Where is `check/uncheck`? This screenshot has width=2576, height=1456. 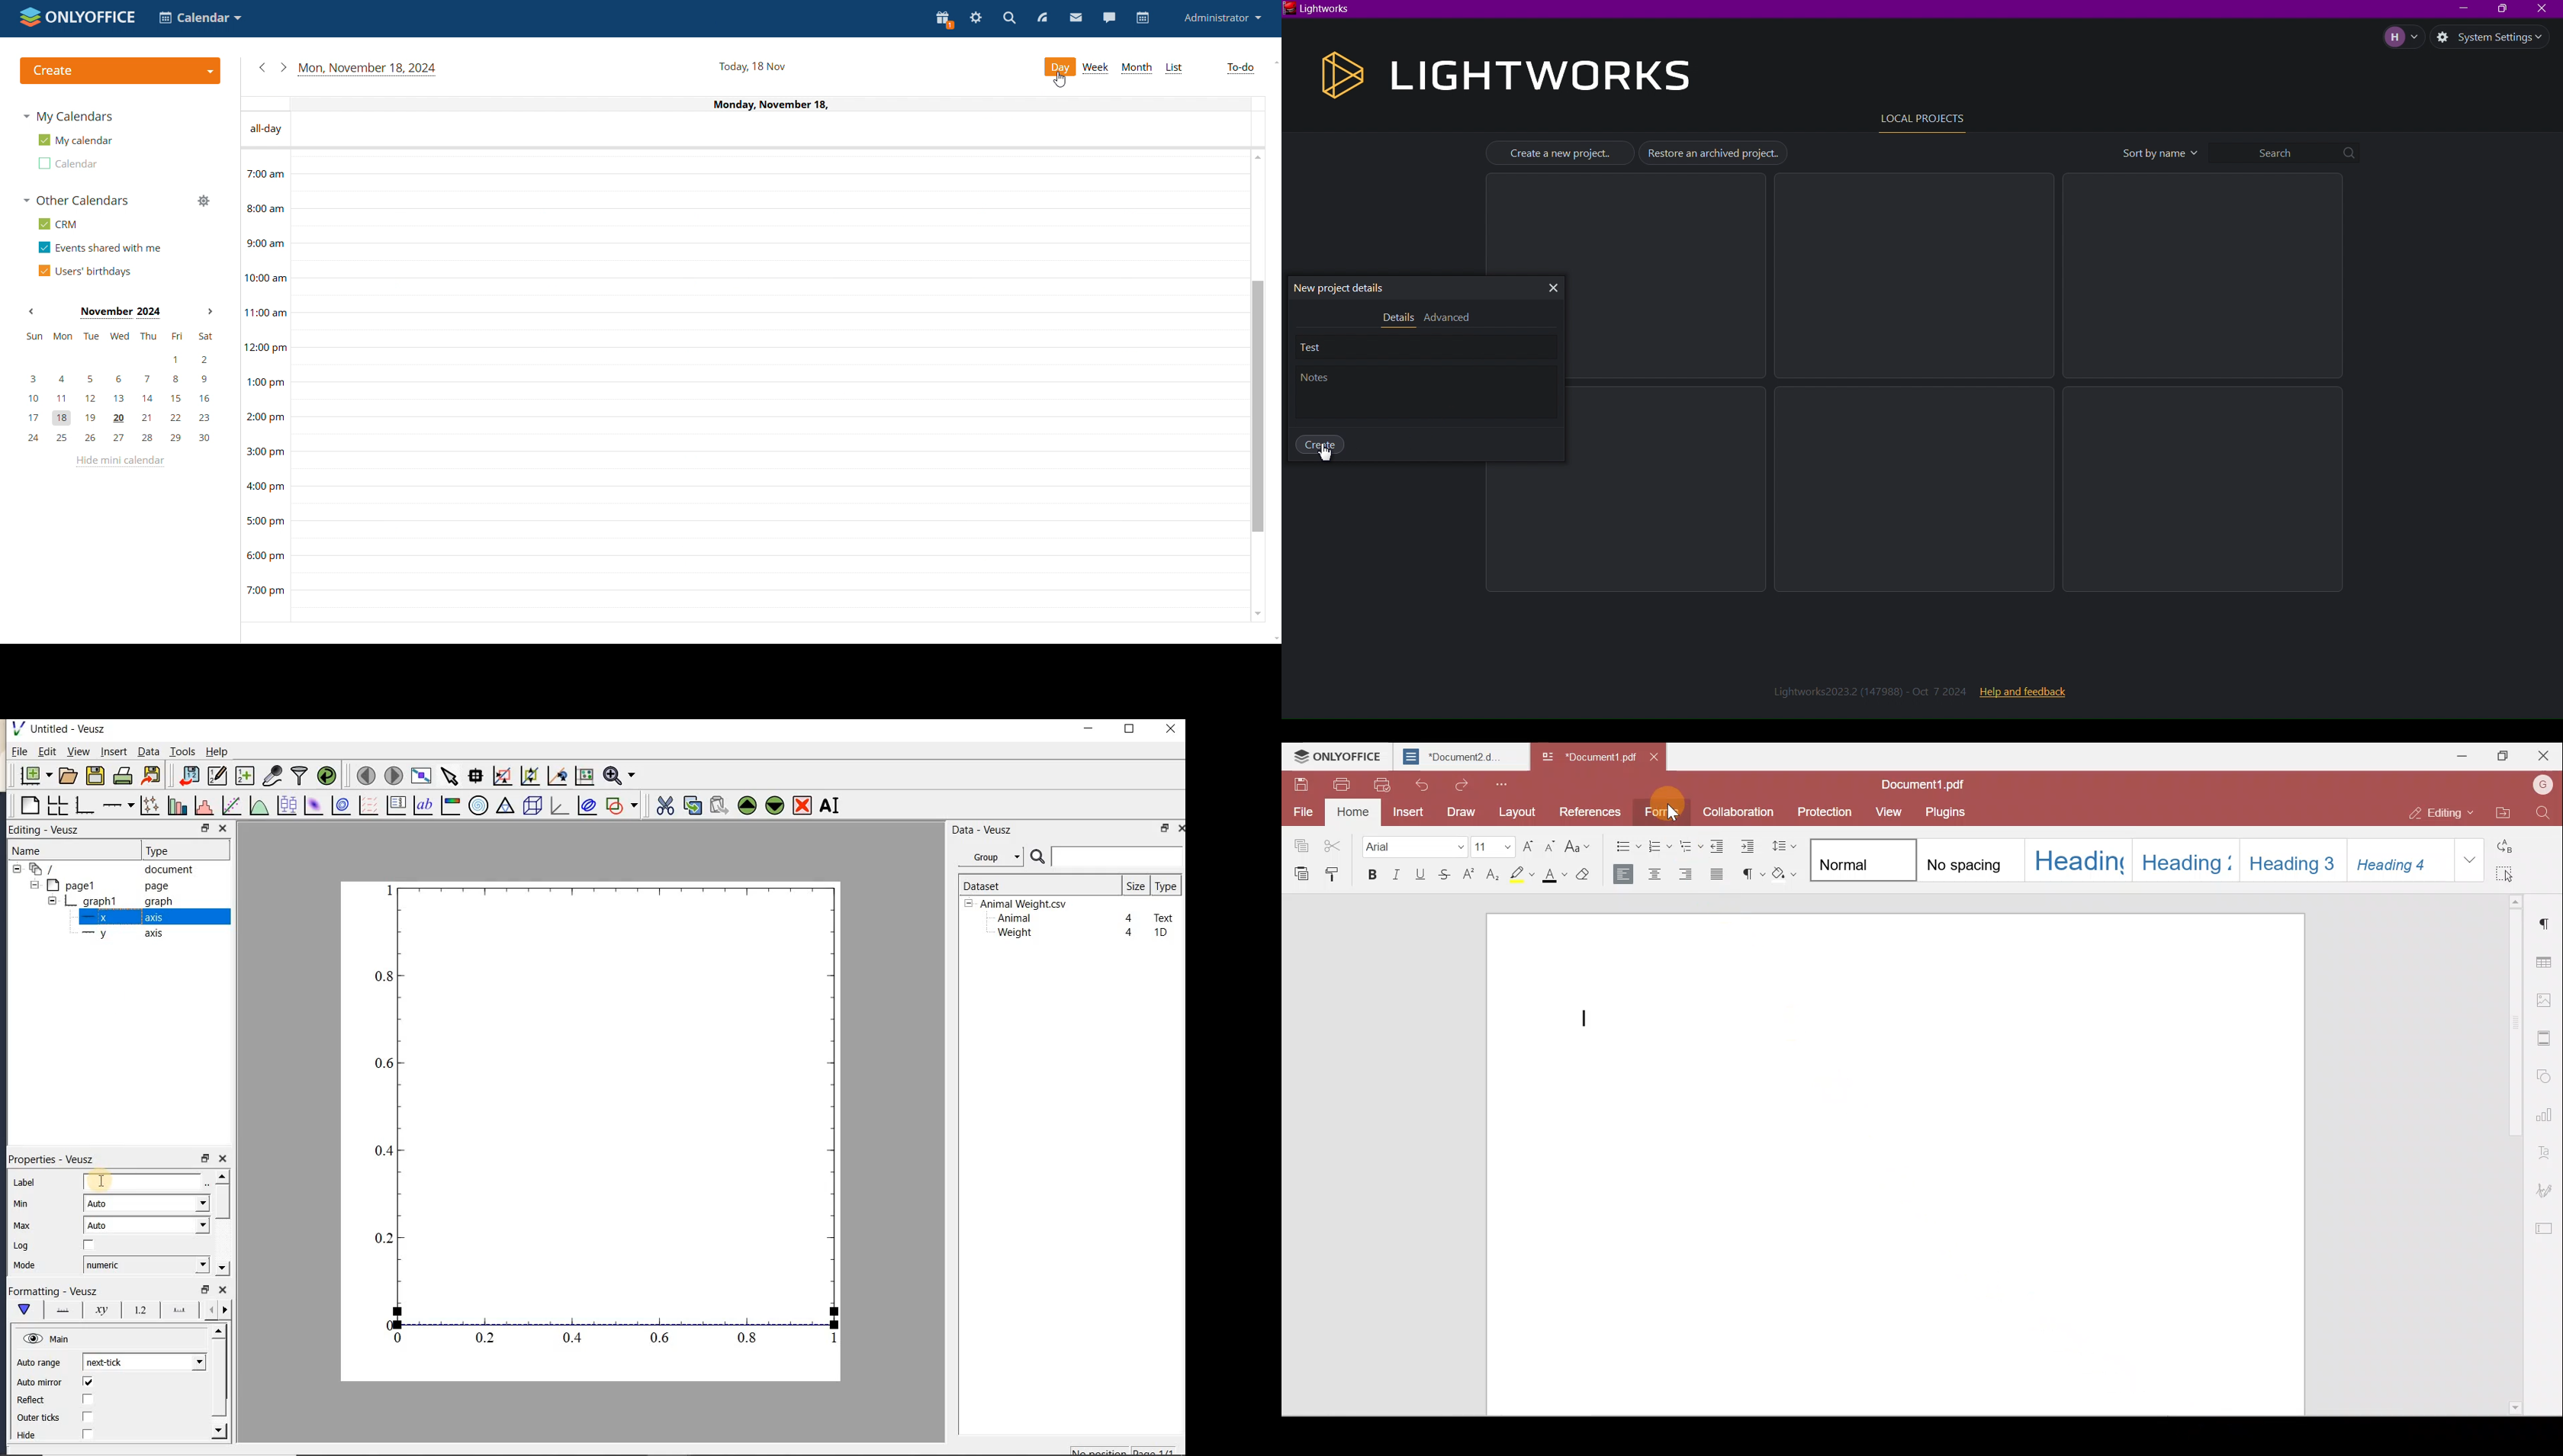
check/uncheck is located at coordinates (87, 1433).